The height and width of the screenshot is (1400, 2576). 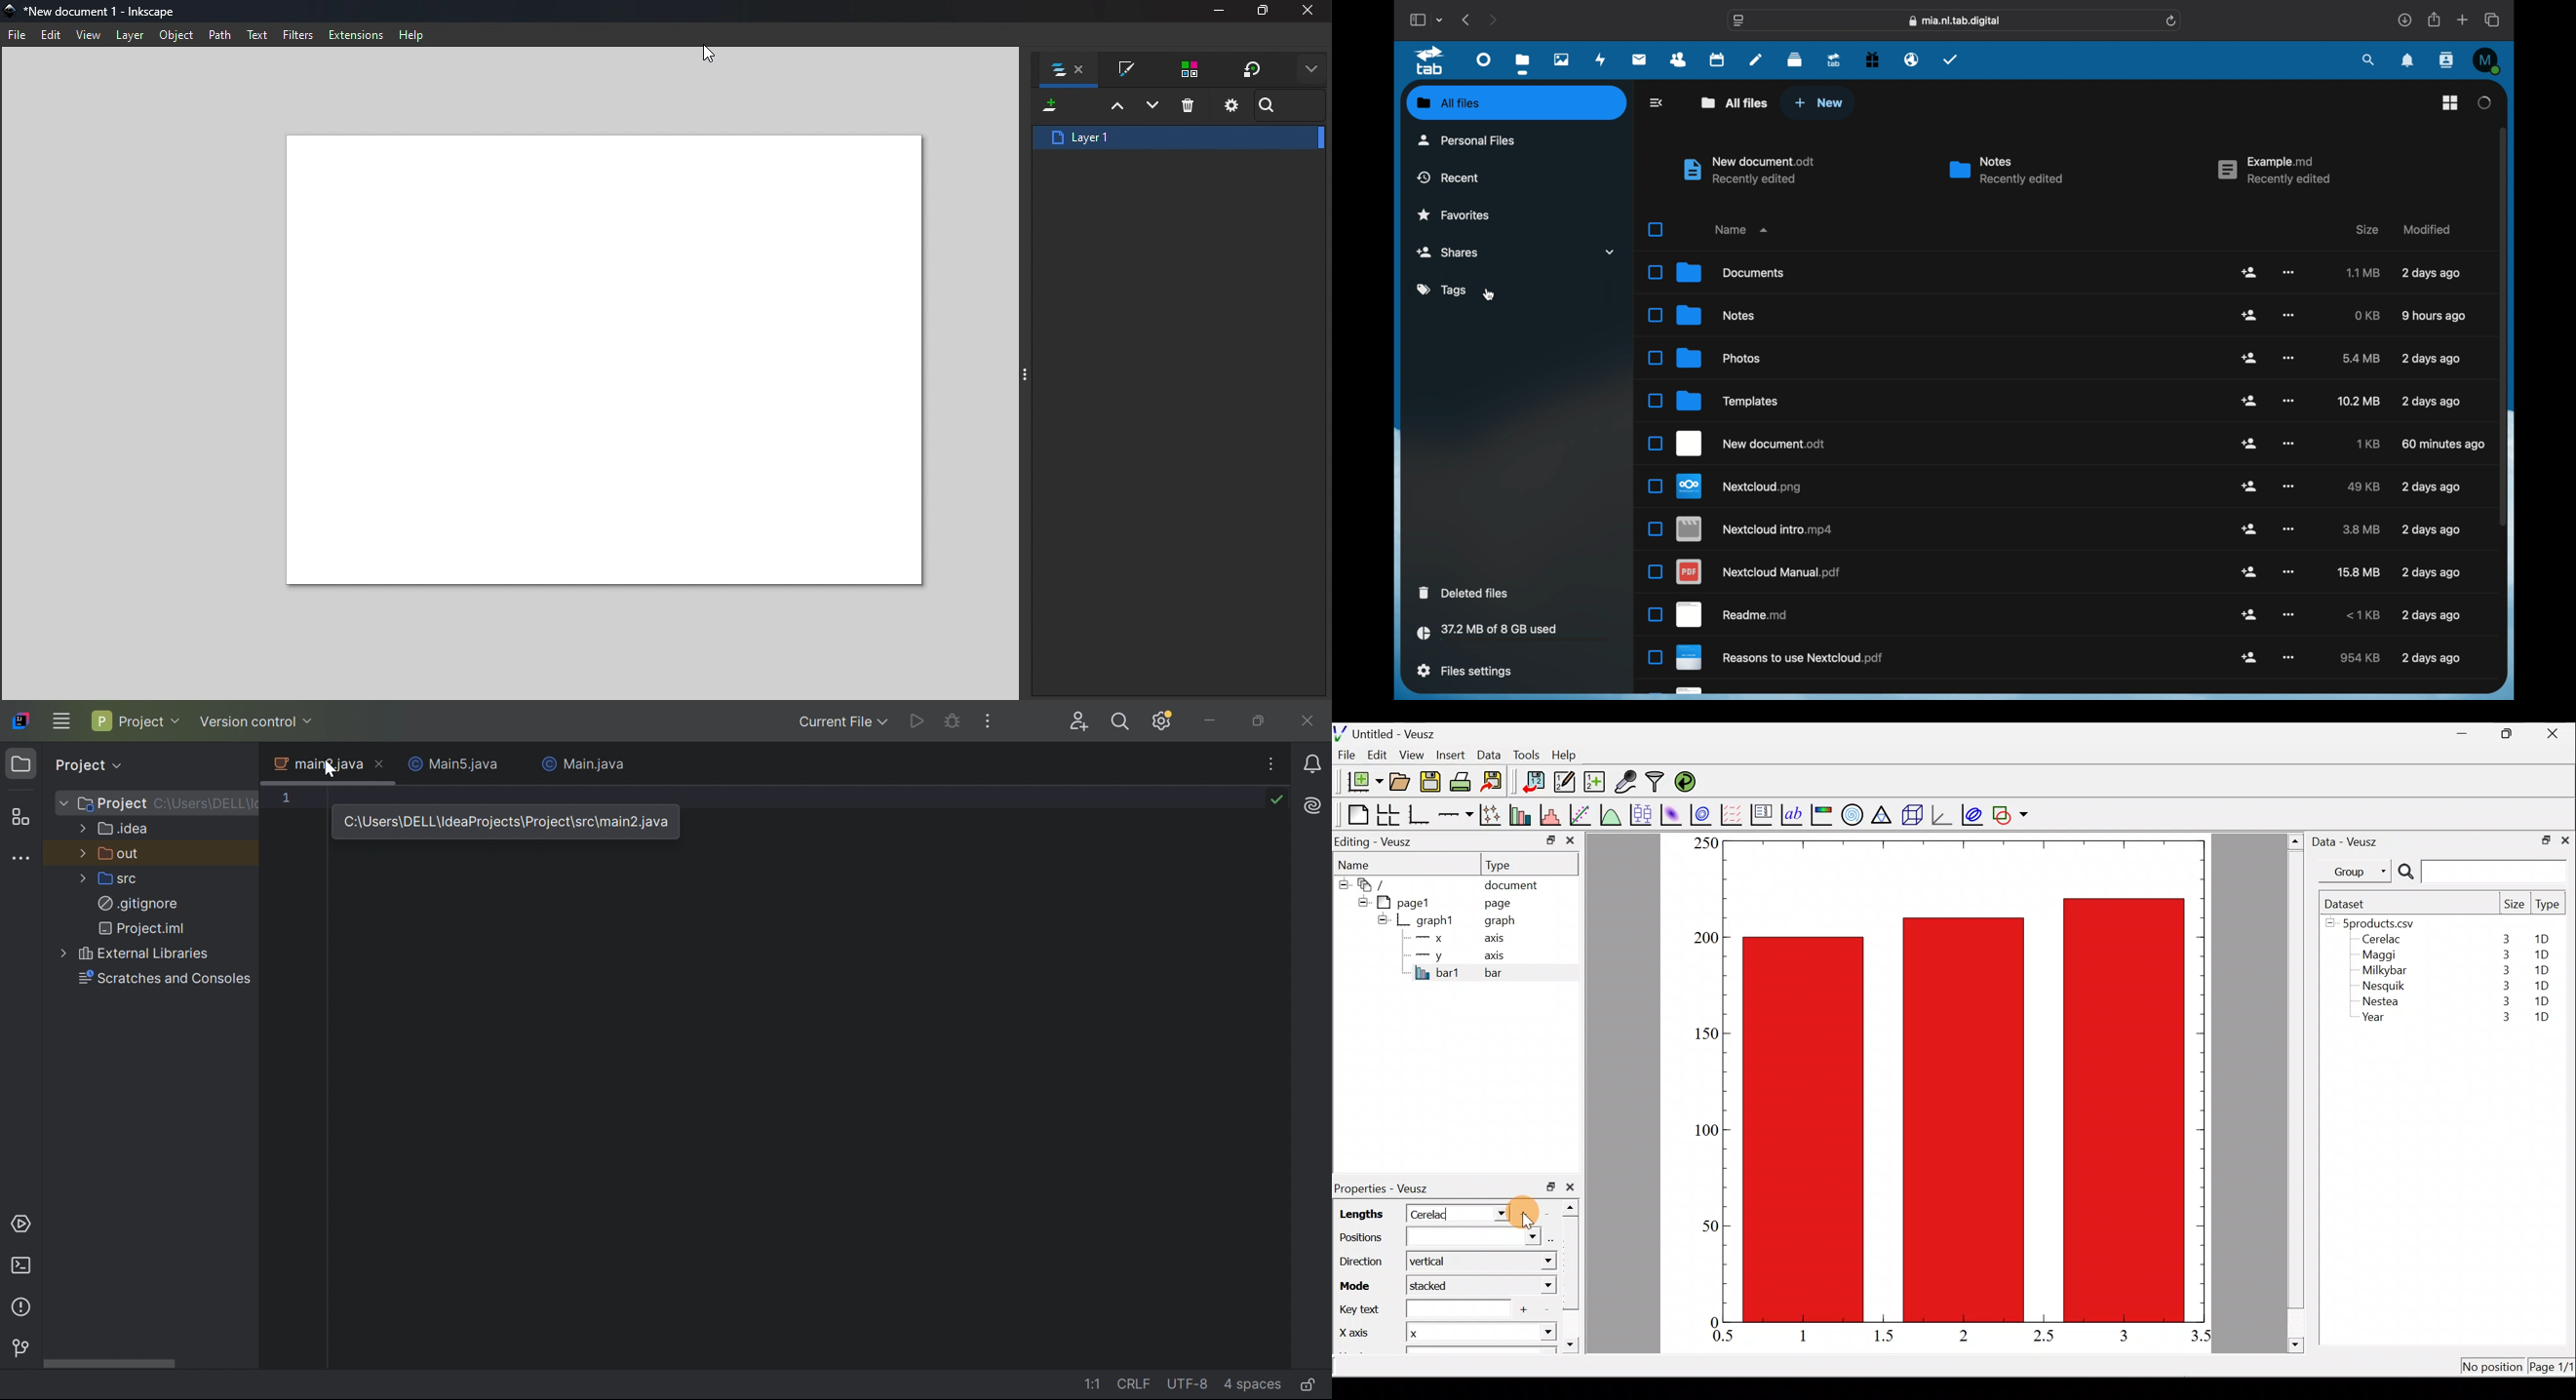 What do you see at coordinates (1360, 782) in the screenshot?
I see `New document` at bounding box center [1360, 782].